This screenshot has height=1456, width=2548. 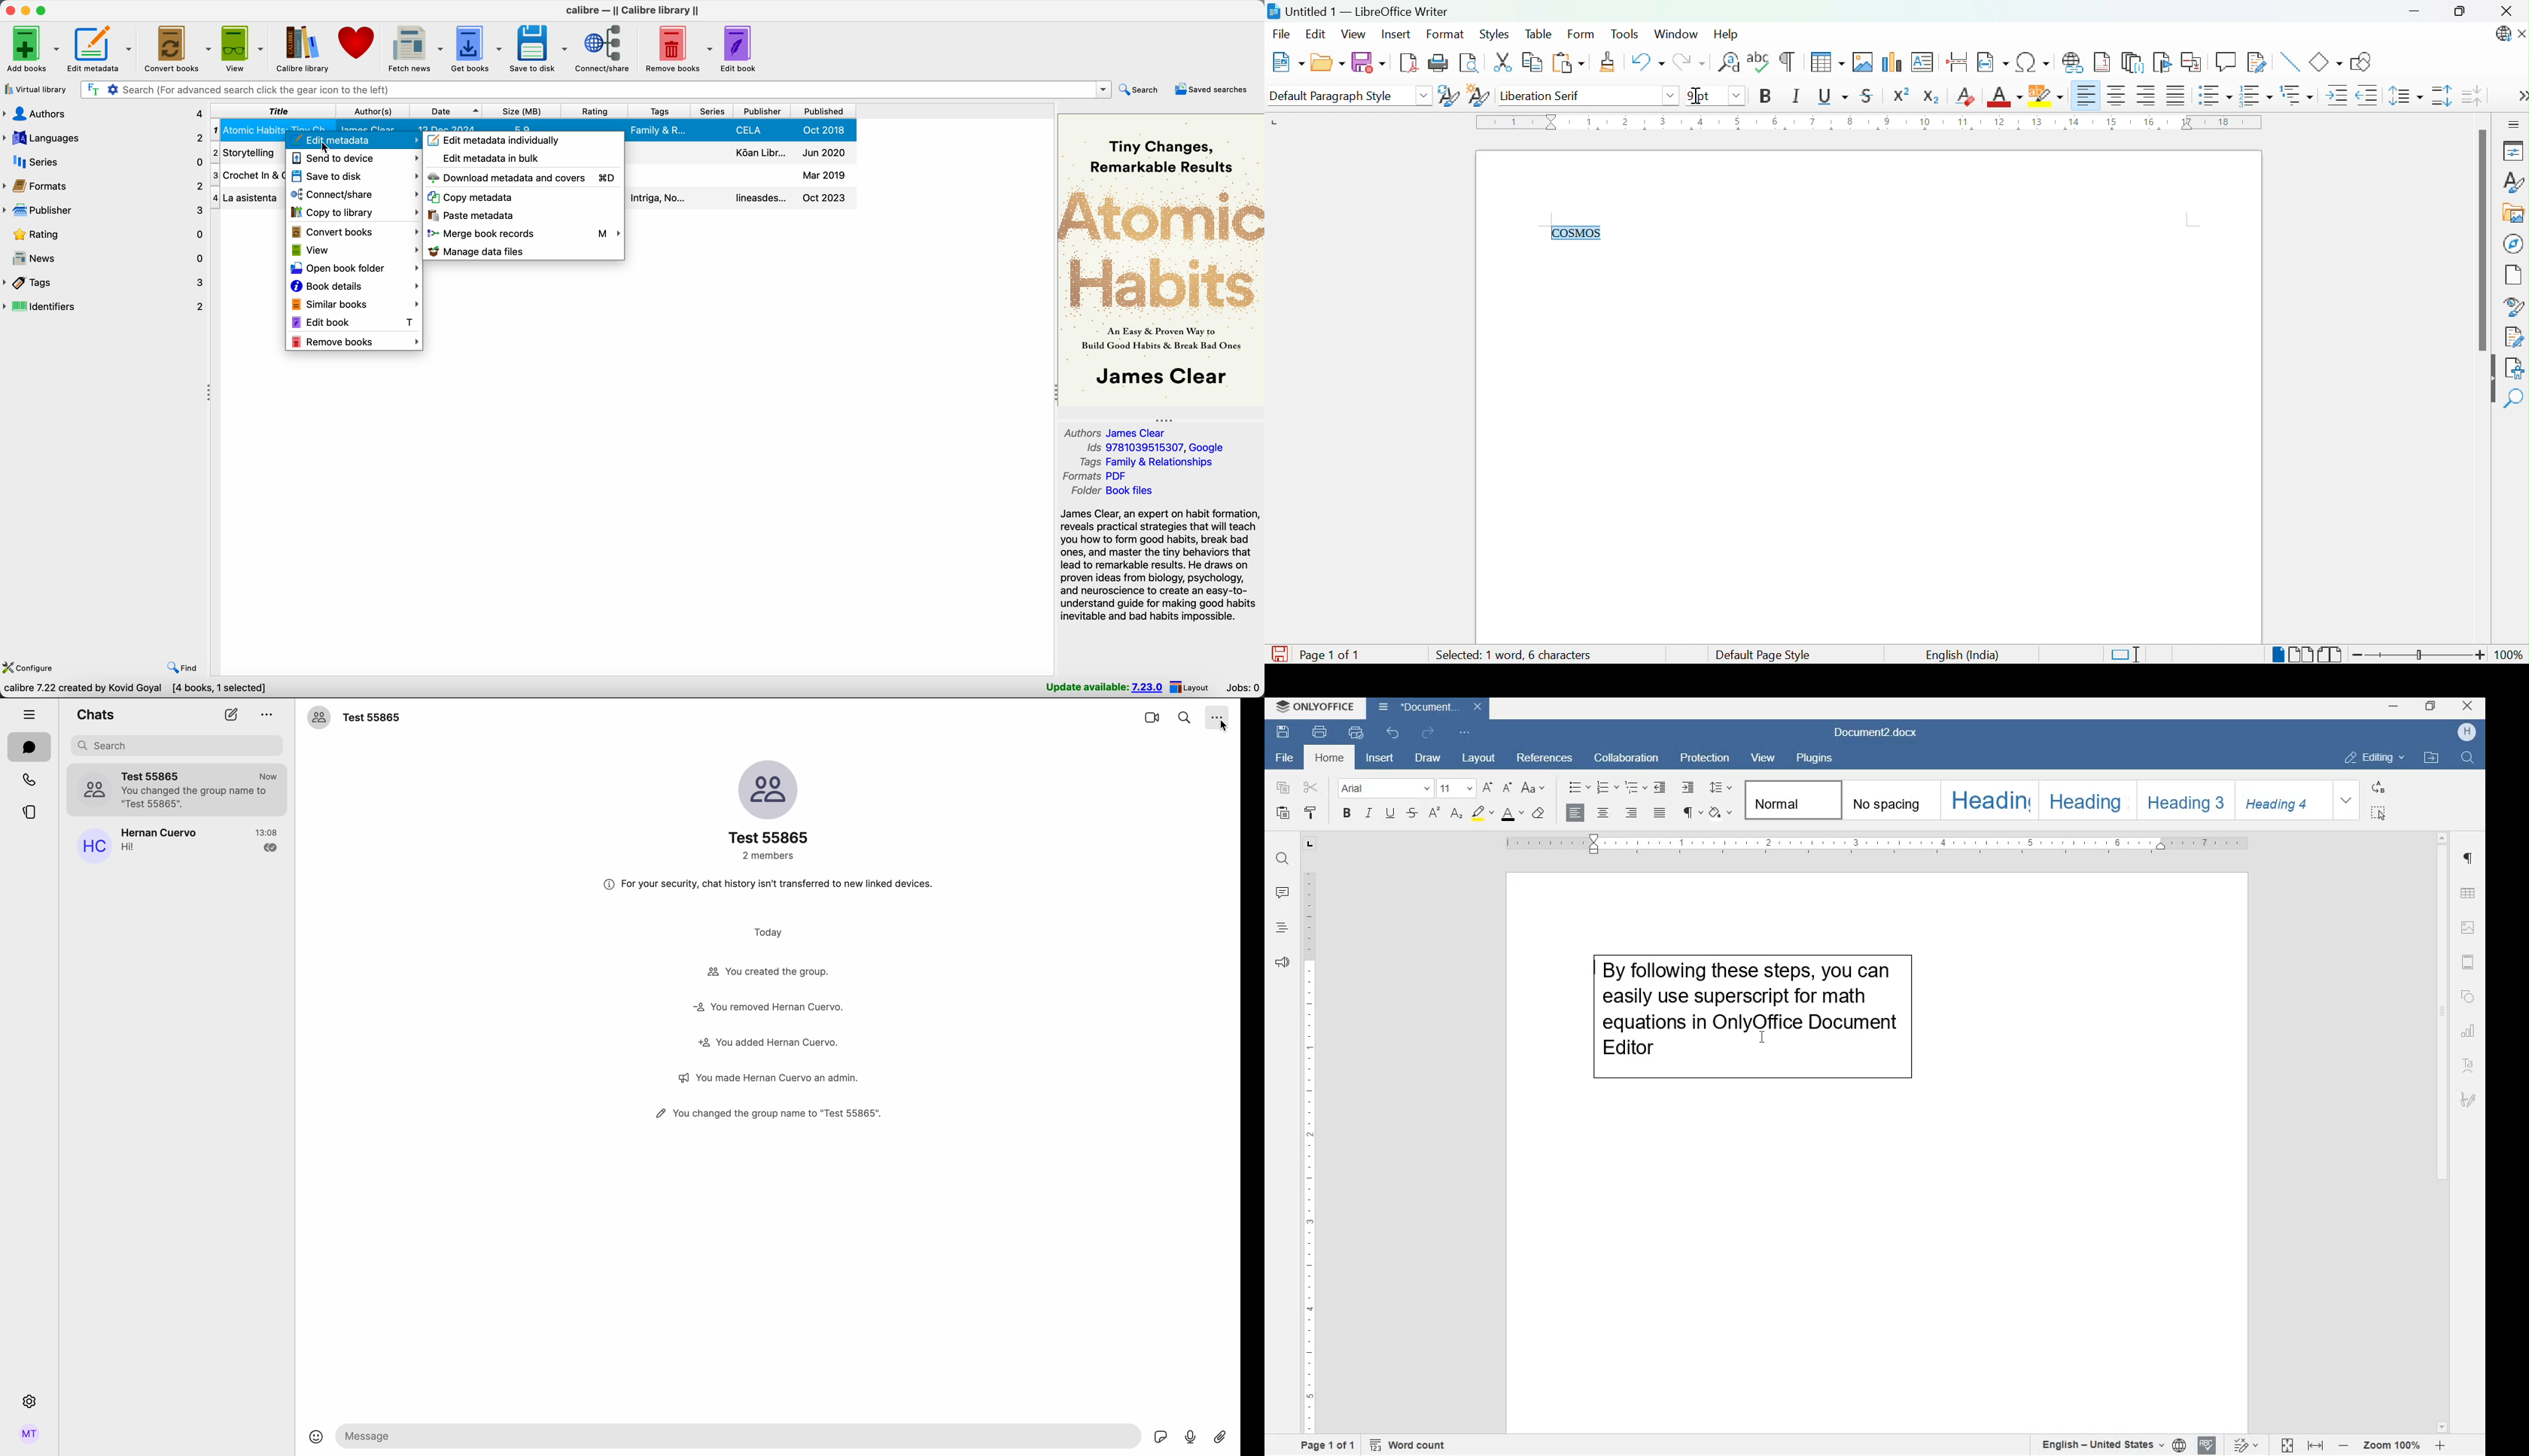 I want to click on View, so click(x=1354, y=35).